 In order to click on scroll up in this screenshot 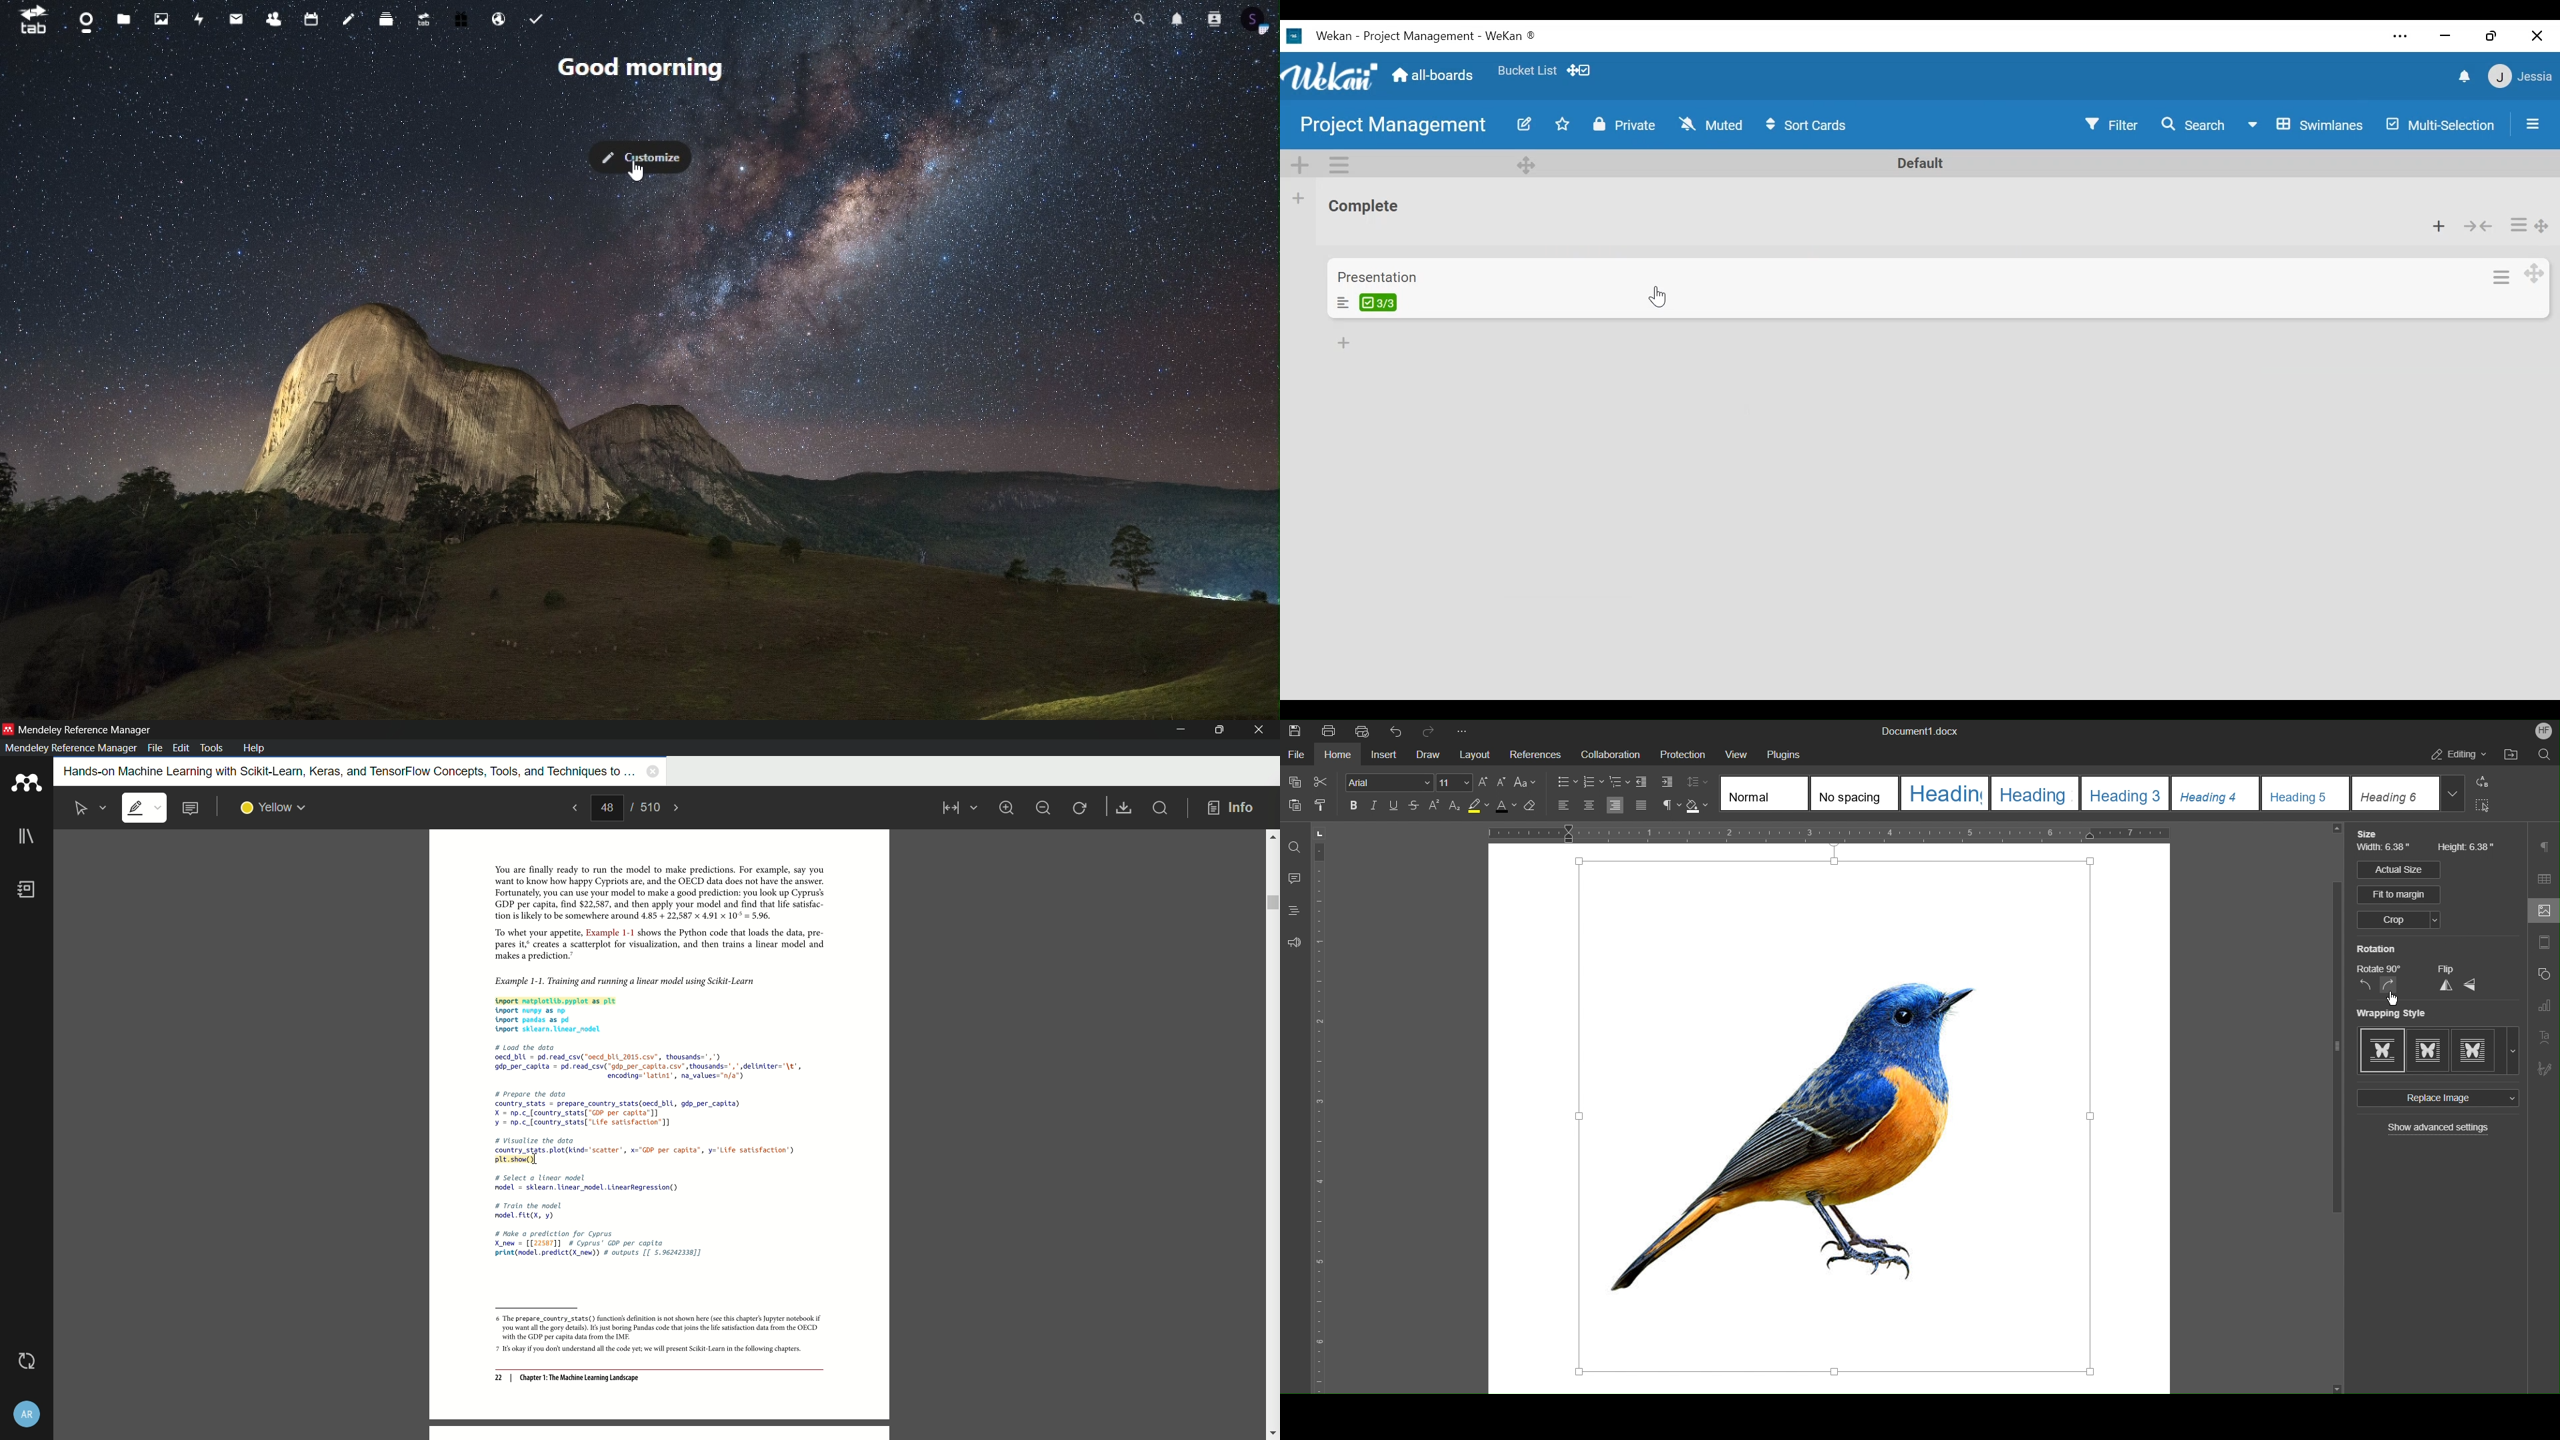, I will do `click(1272, 836)`.